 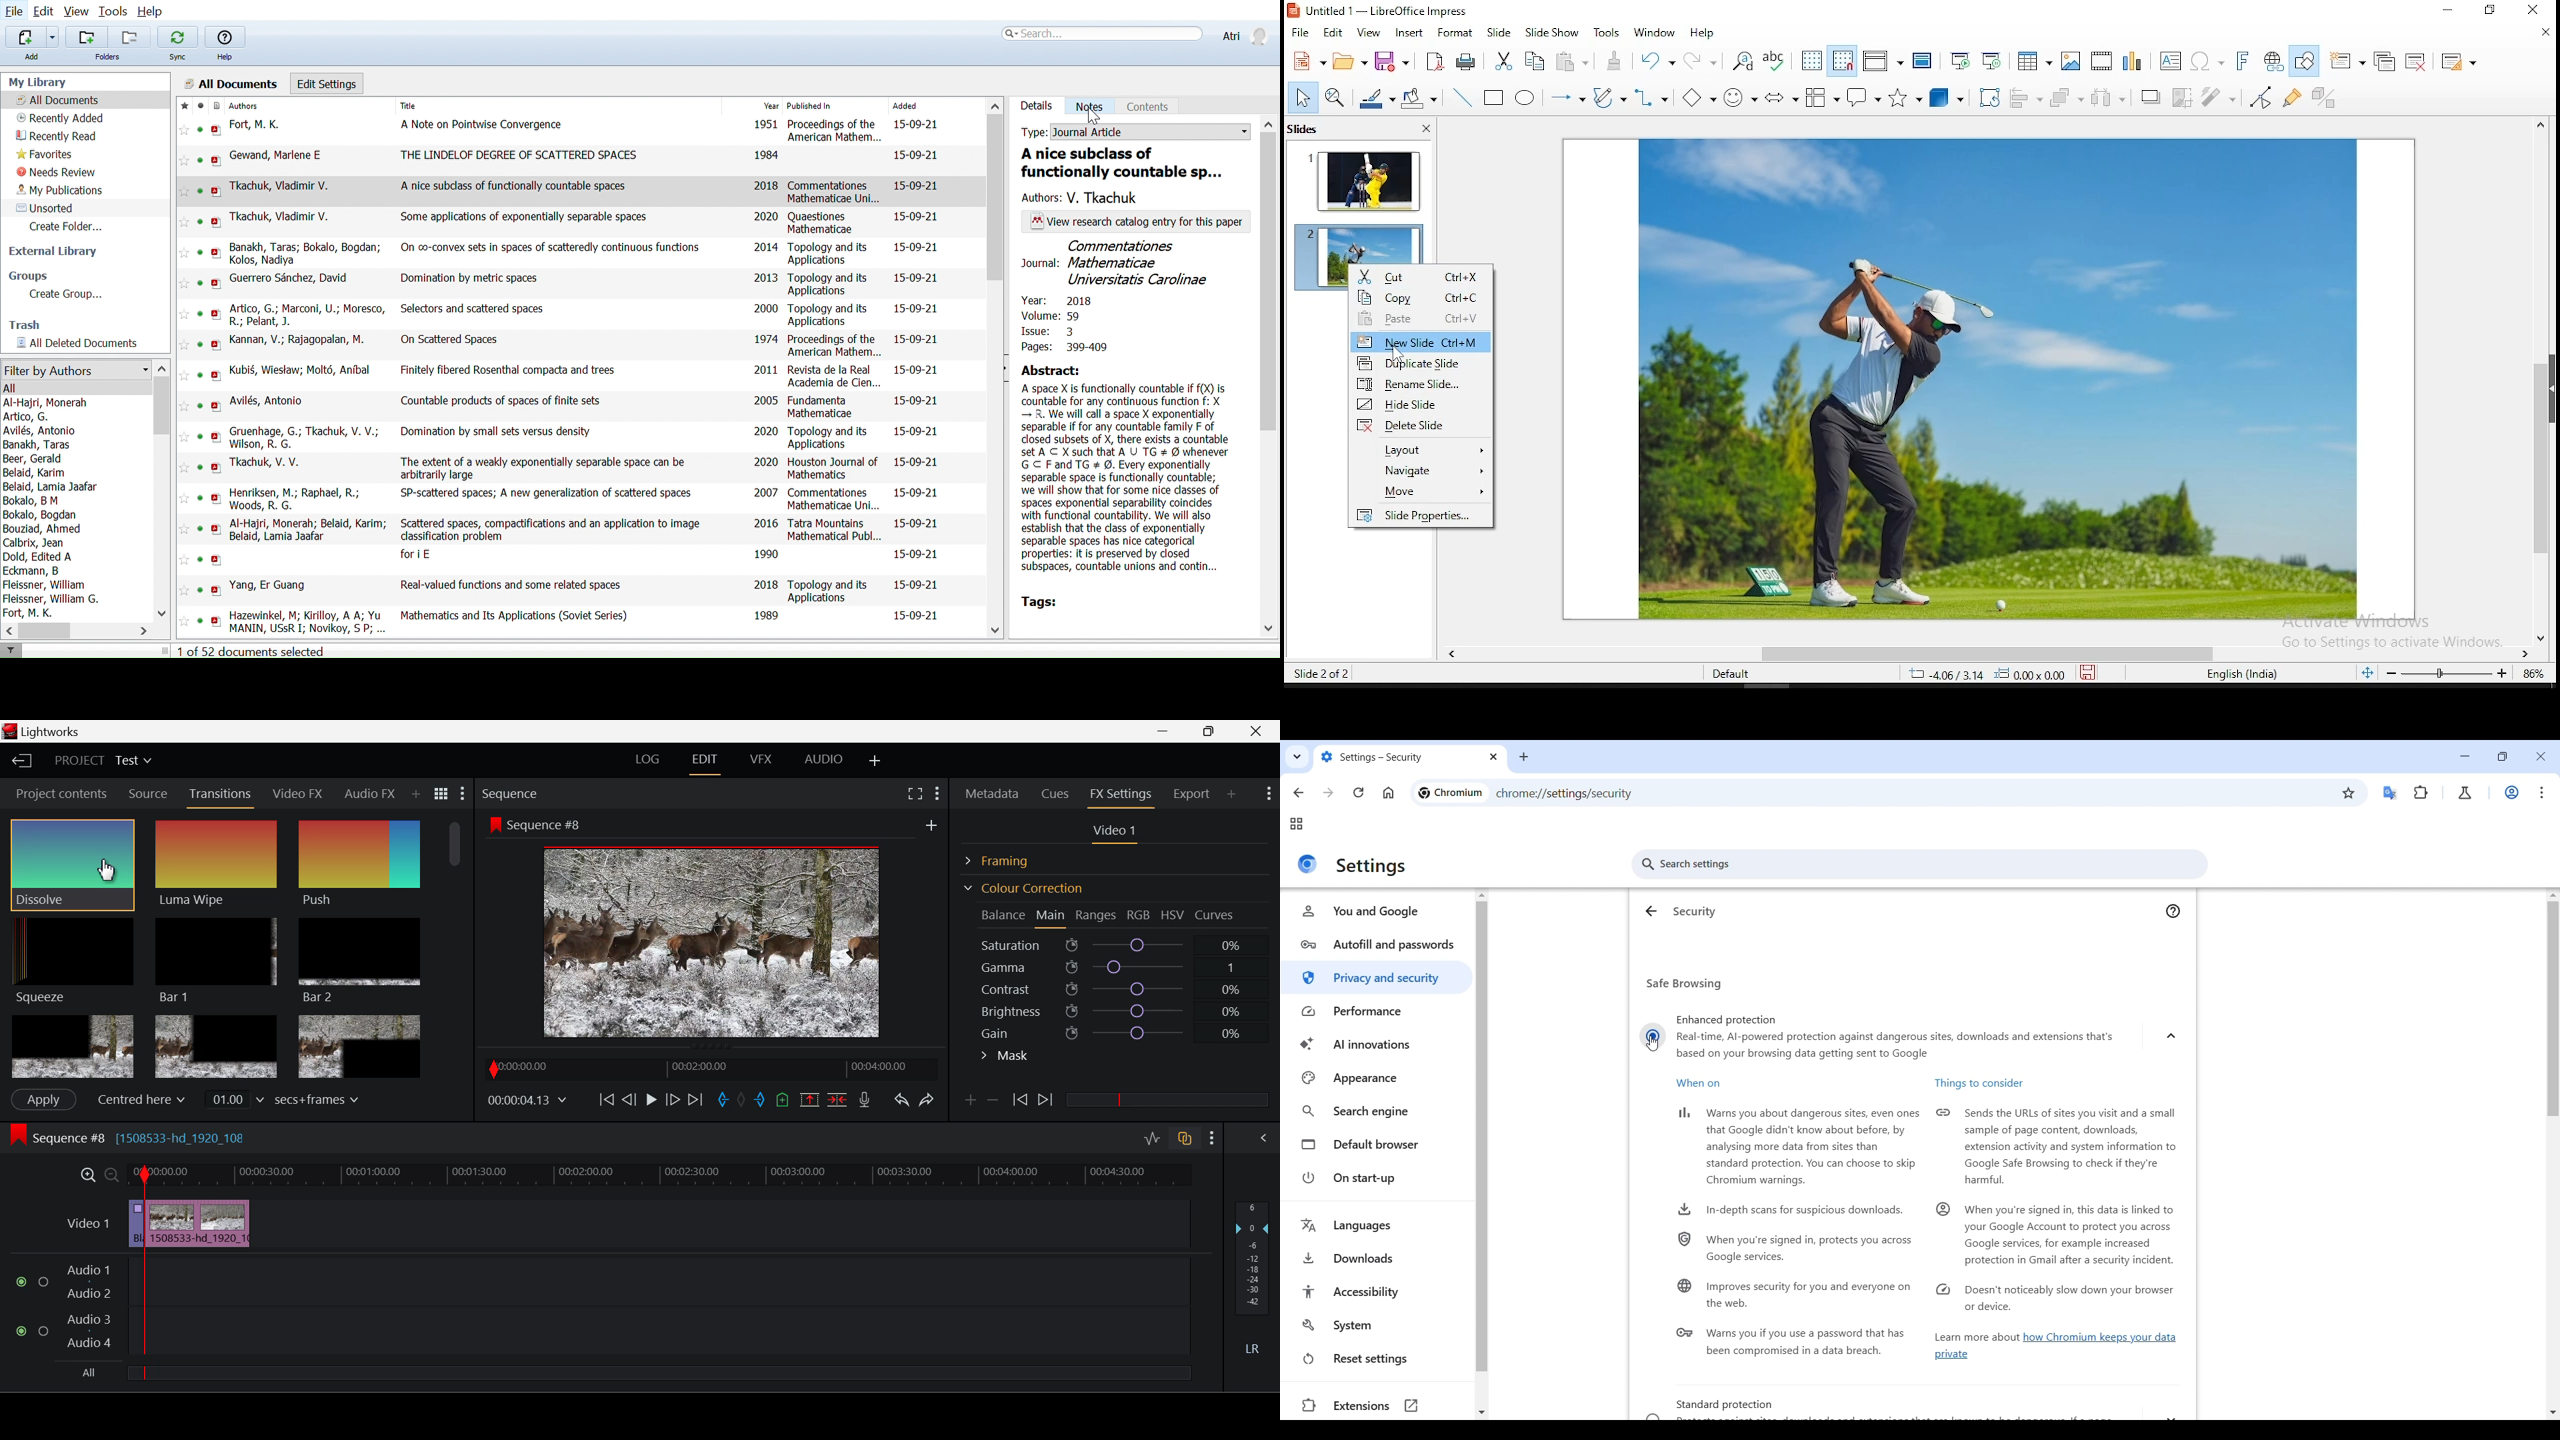 I want to click on Copy, so click(x=1420, y=297).